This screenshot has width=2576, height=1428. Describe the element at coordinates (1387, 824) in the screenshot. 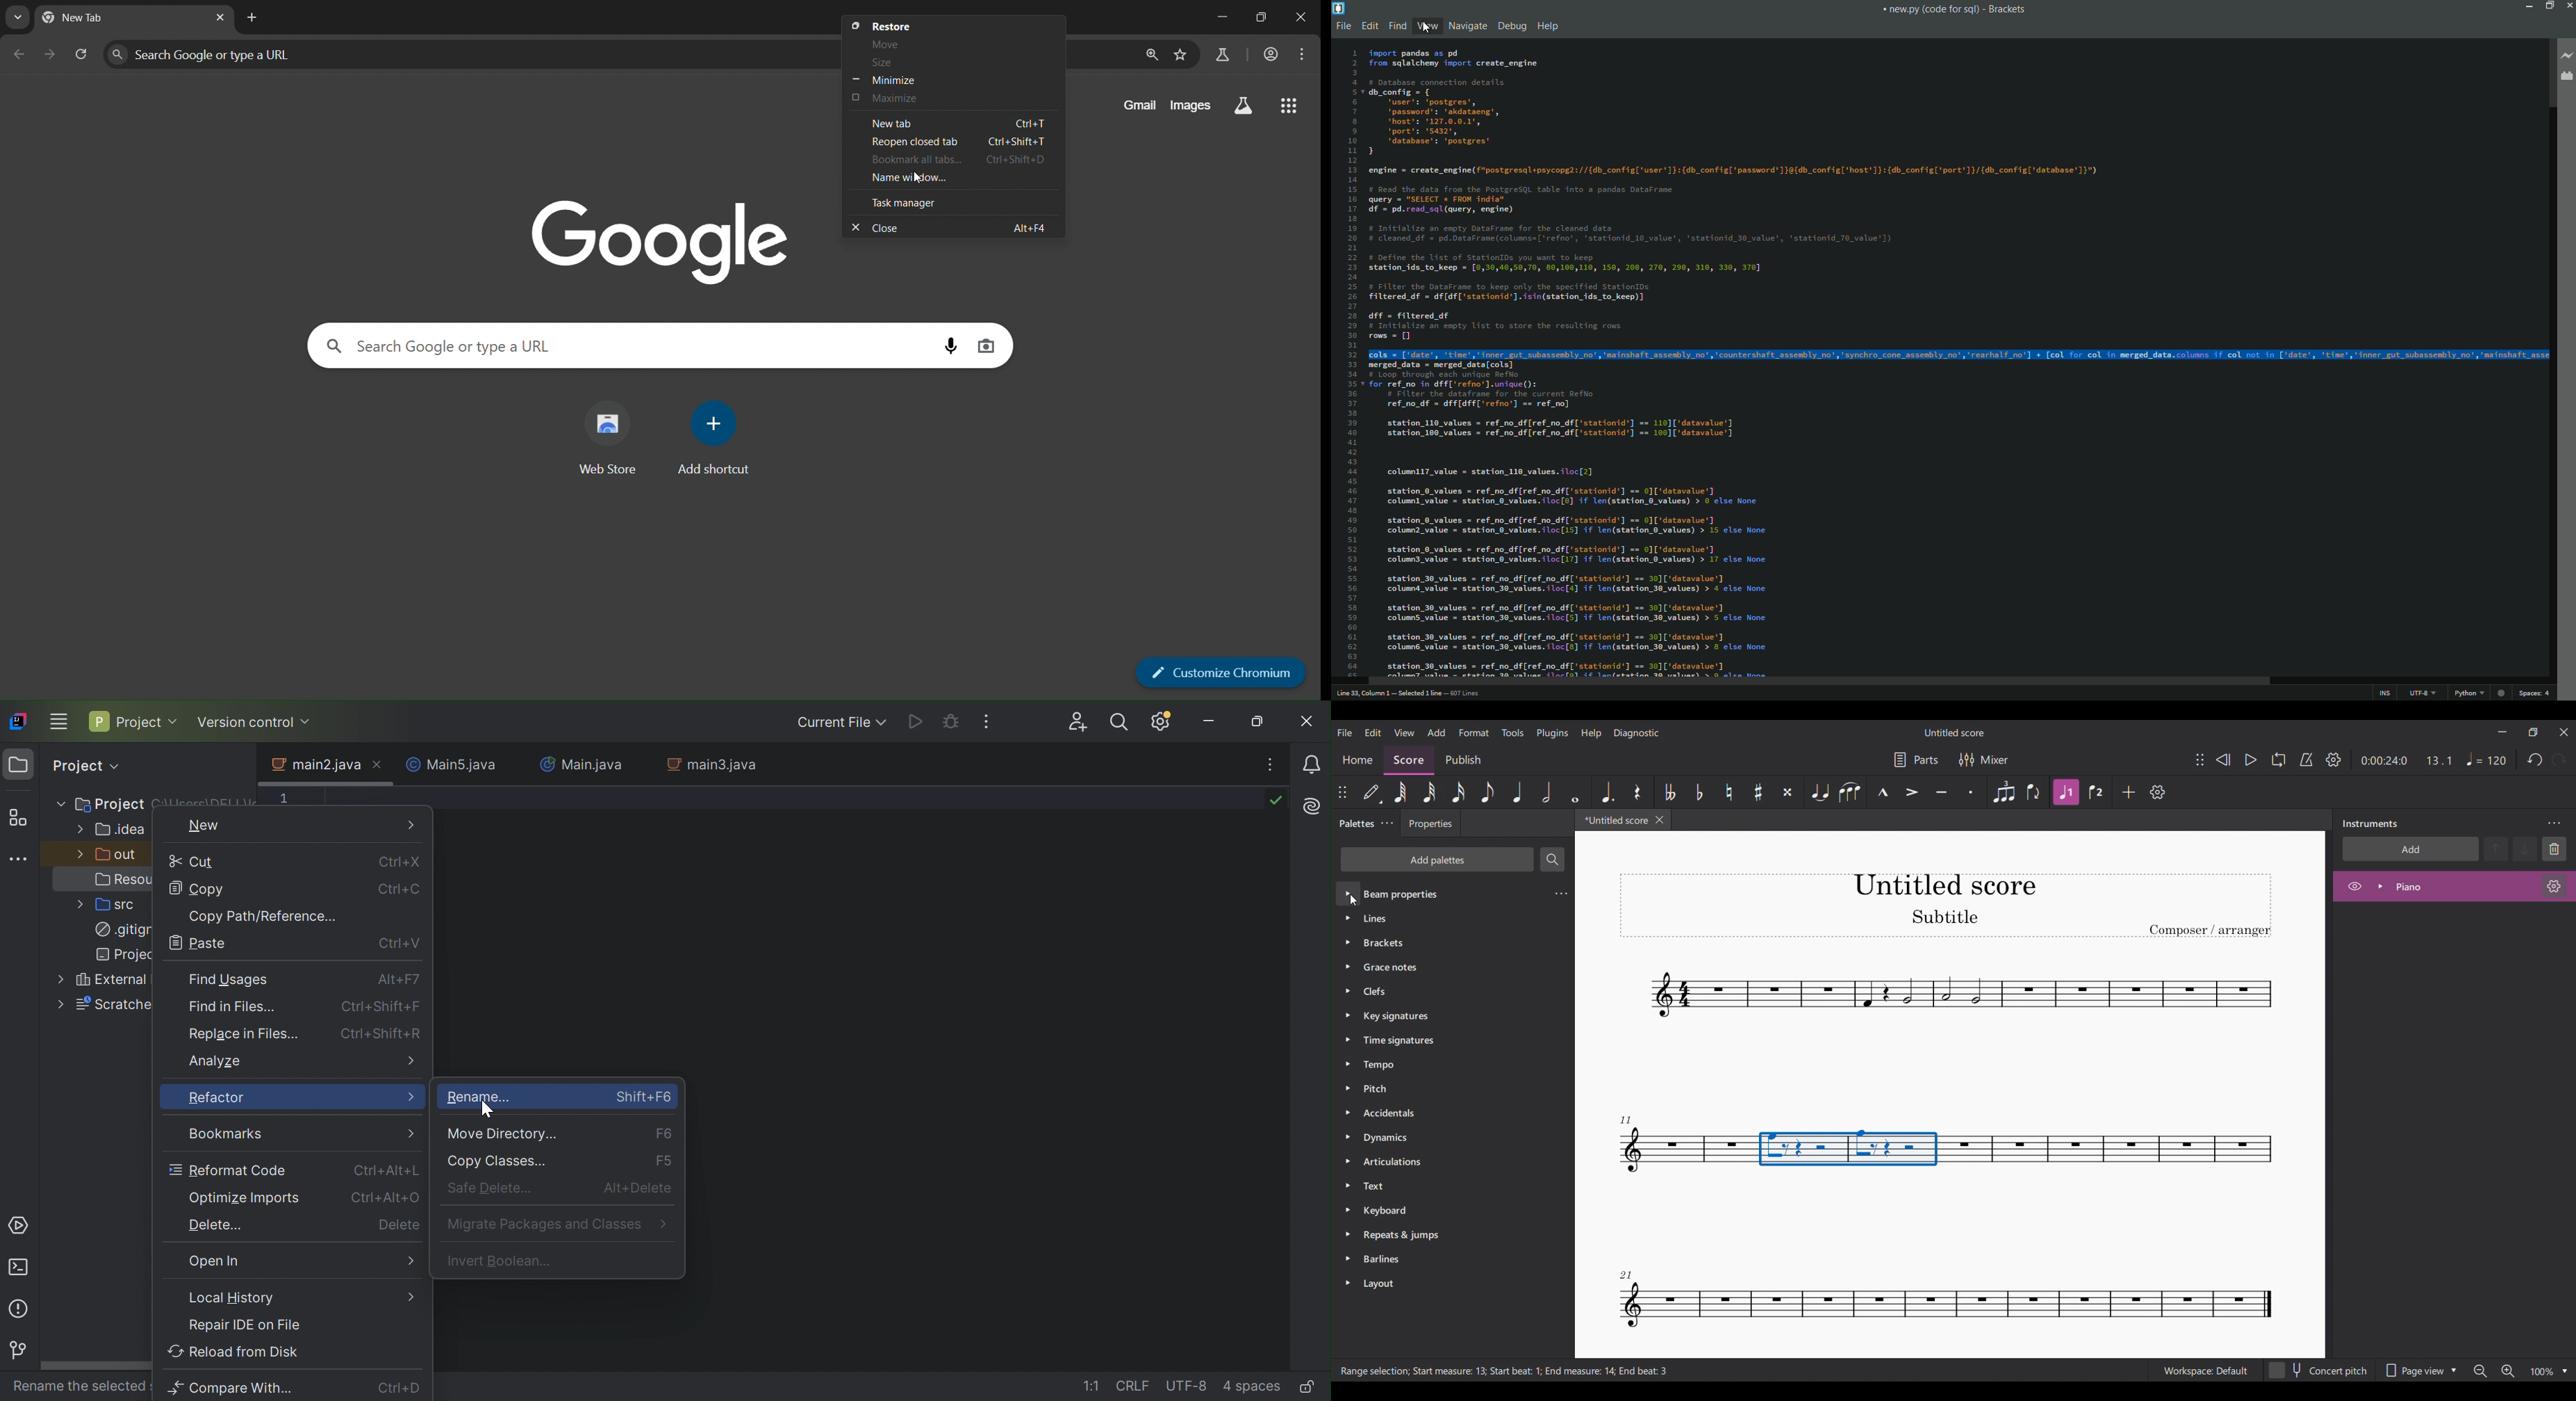

I see `More settings` at that location.